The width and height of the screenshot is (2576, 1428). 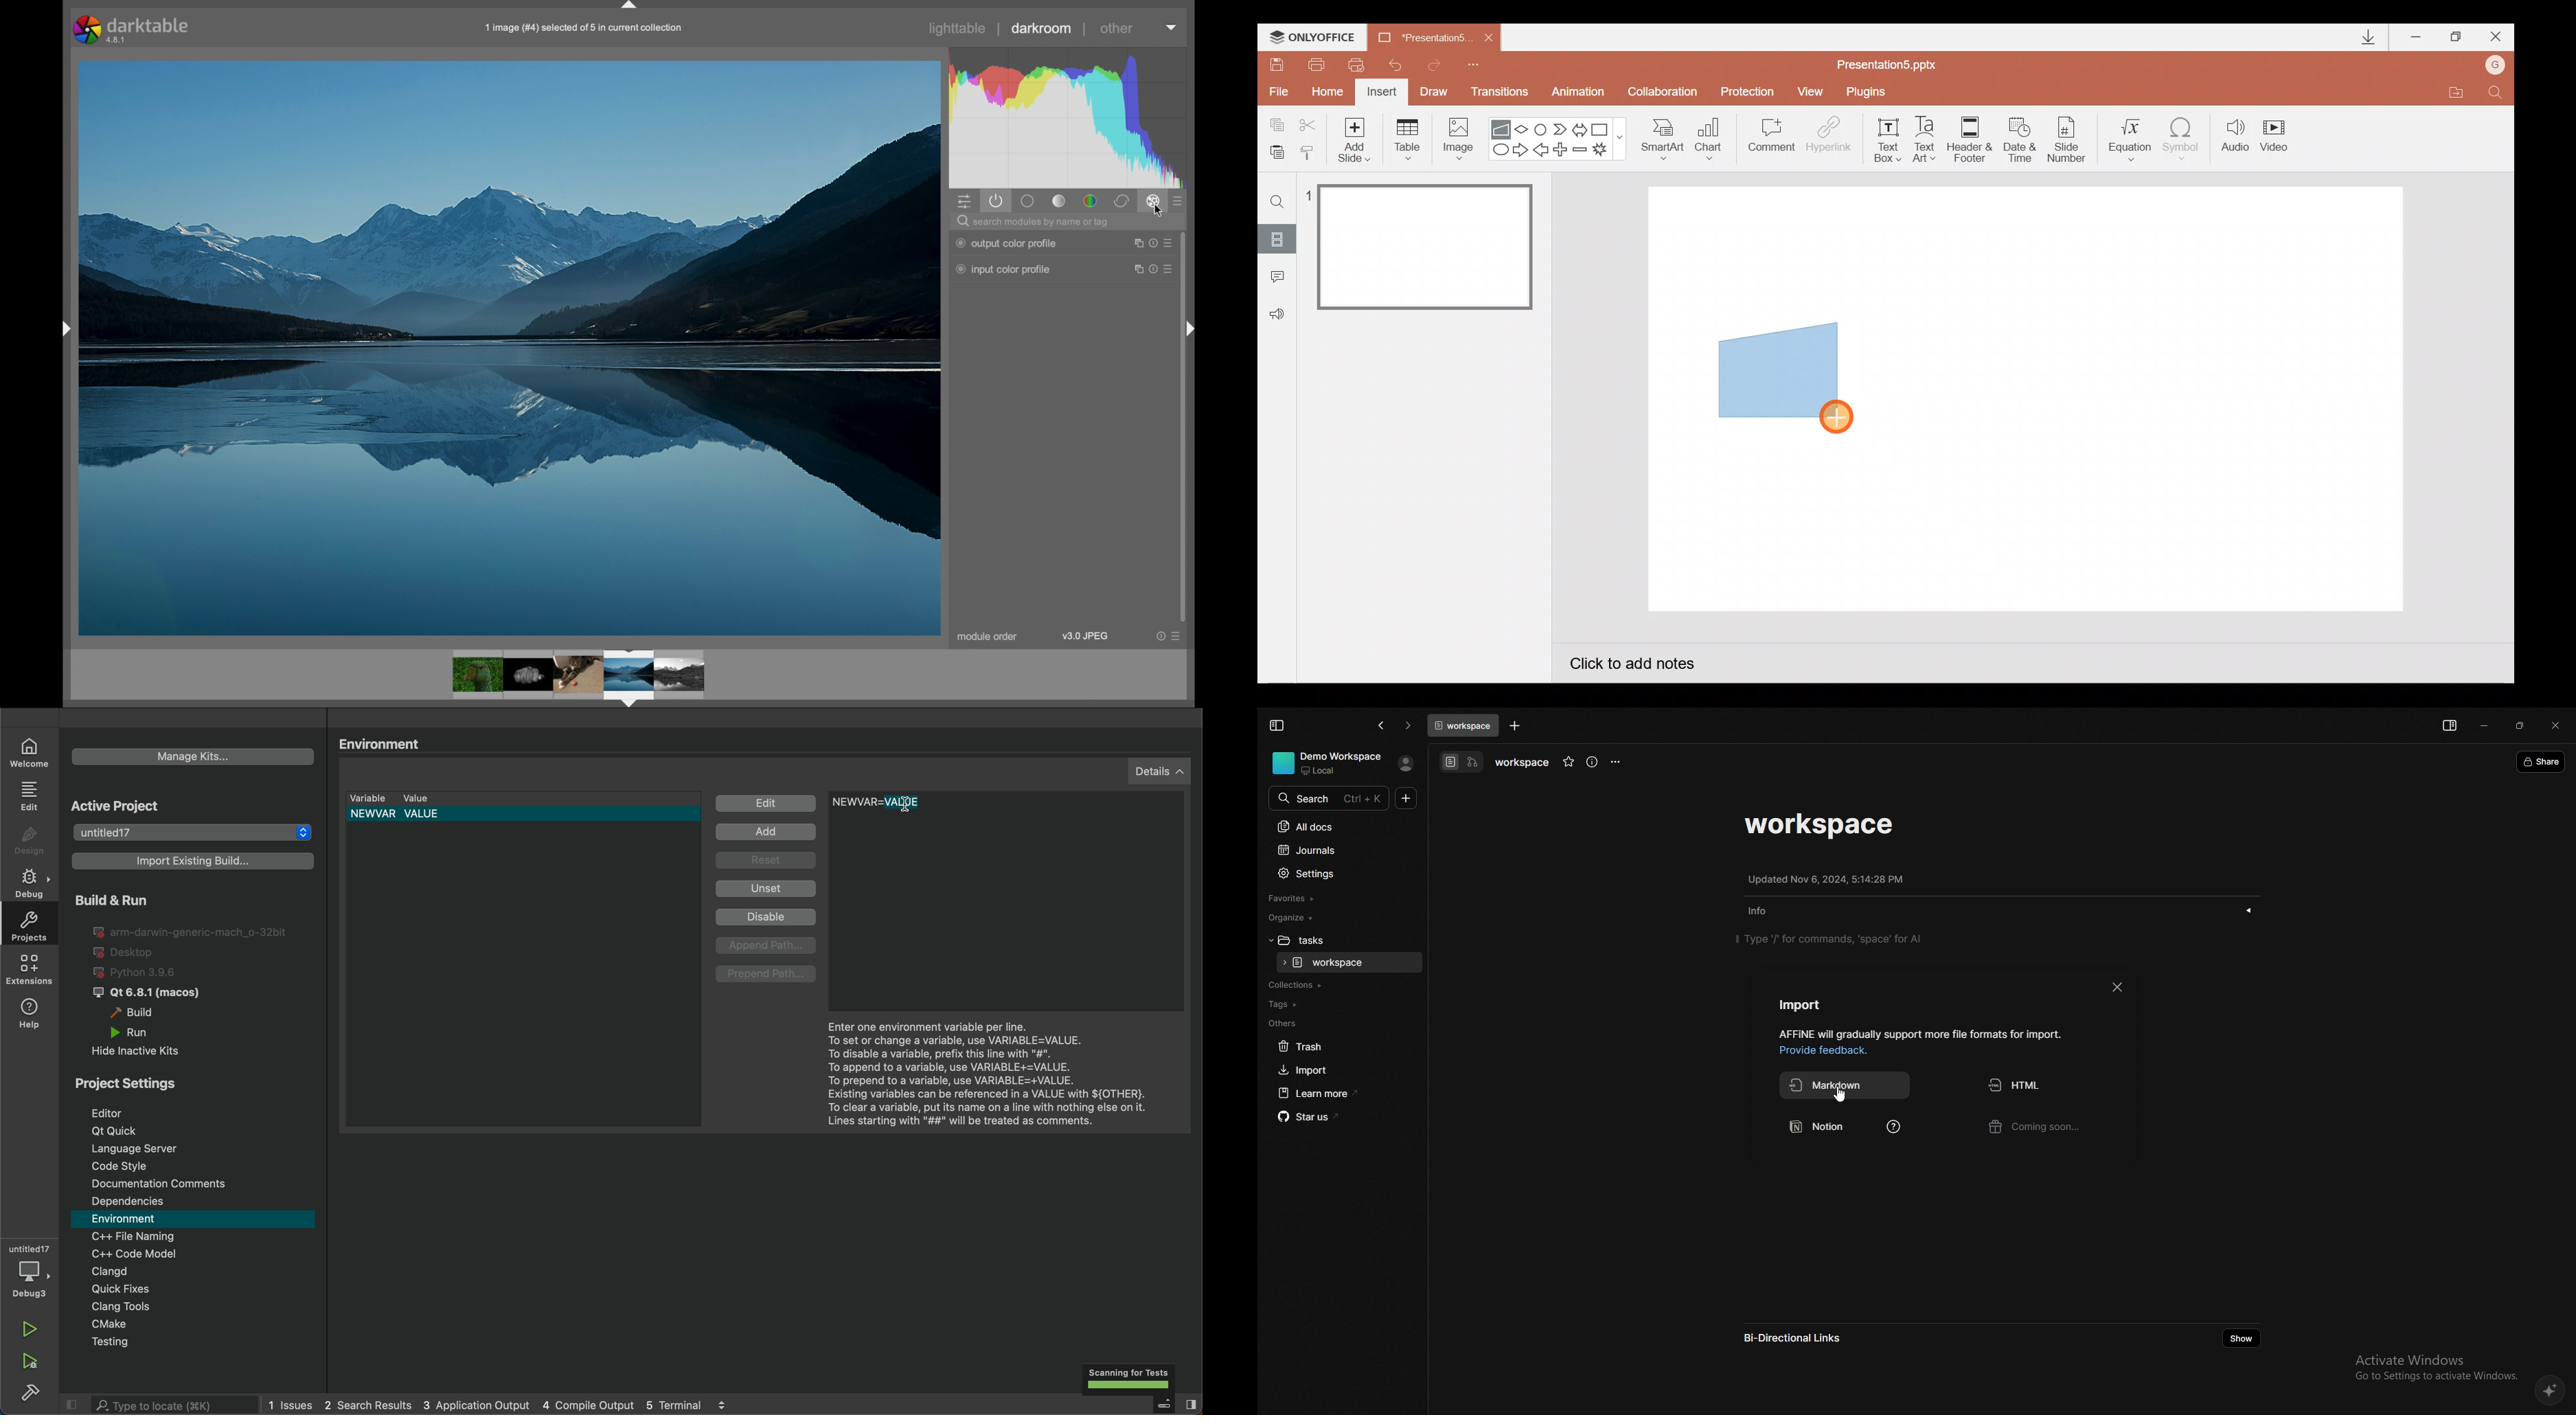 What do you see at coordinates (2542, 761) in the screenshot?
I see `share` at bounding box center [2542, 761].